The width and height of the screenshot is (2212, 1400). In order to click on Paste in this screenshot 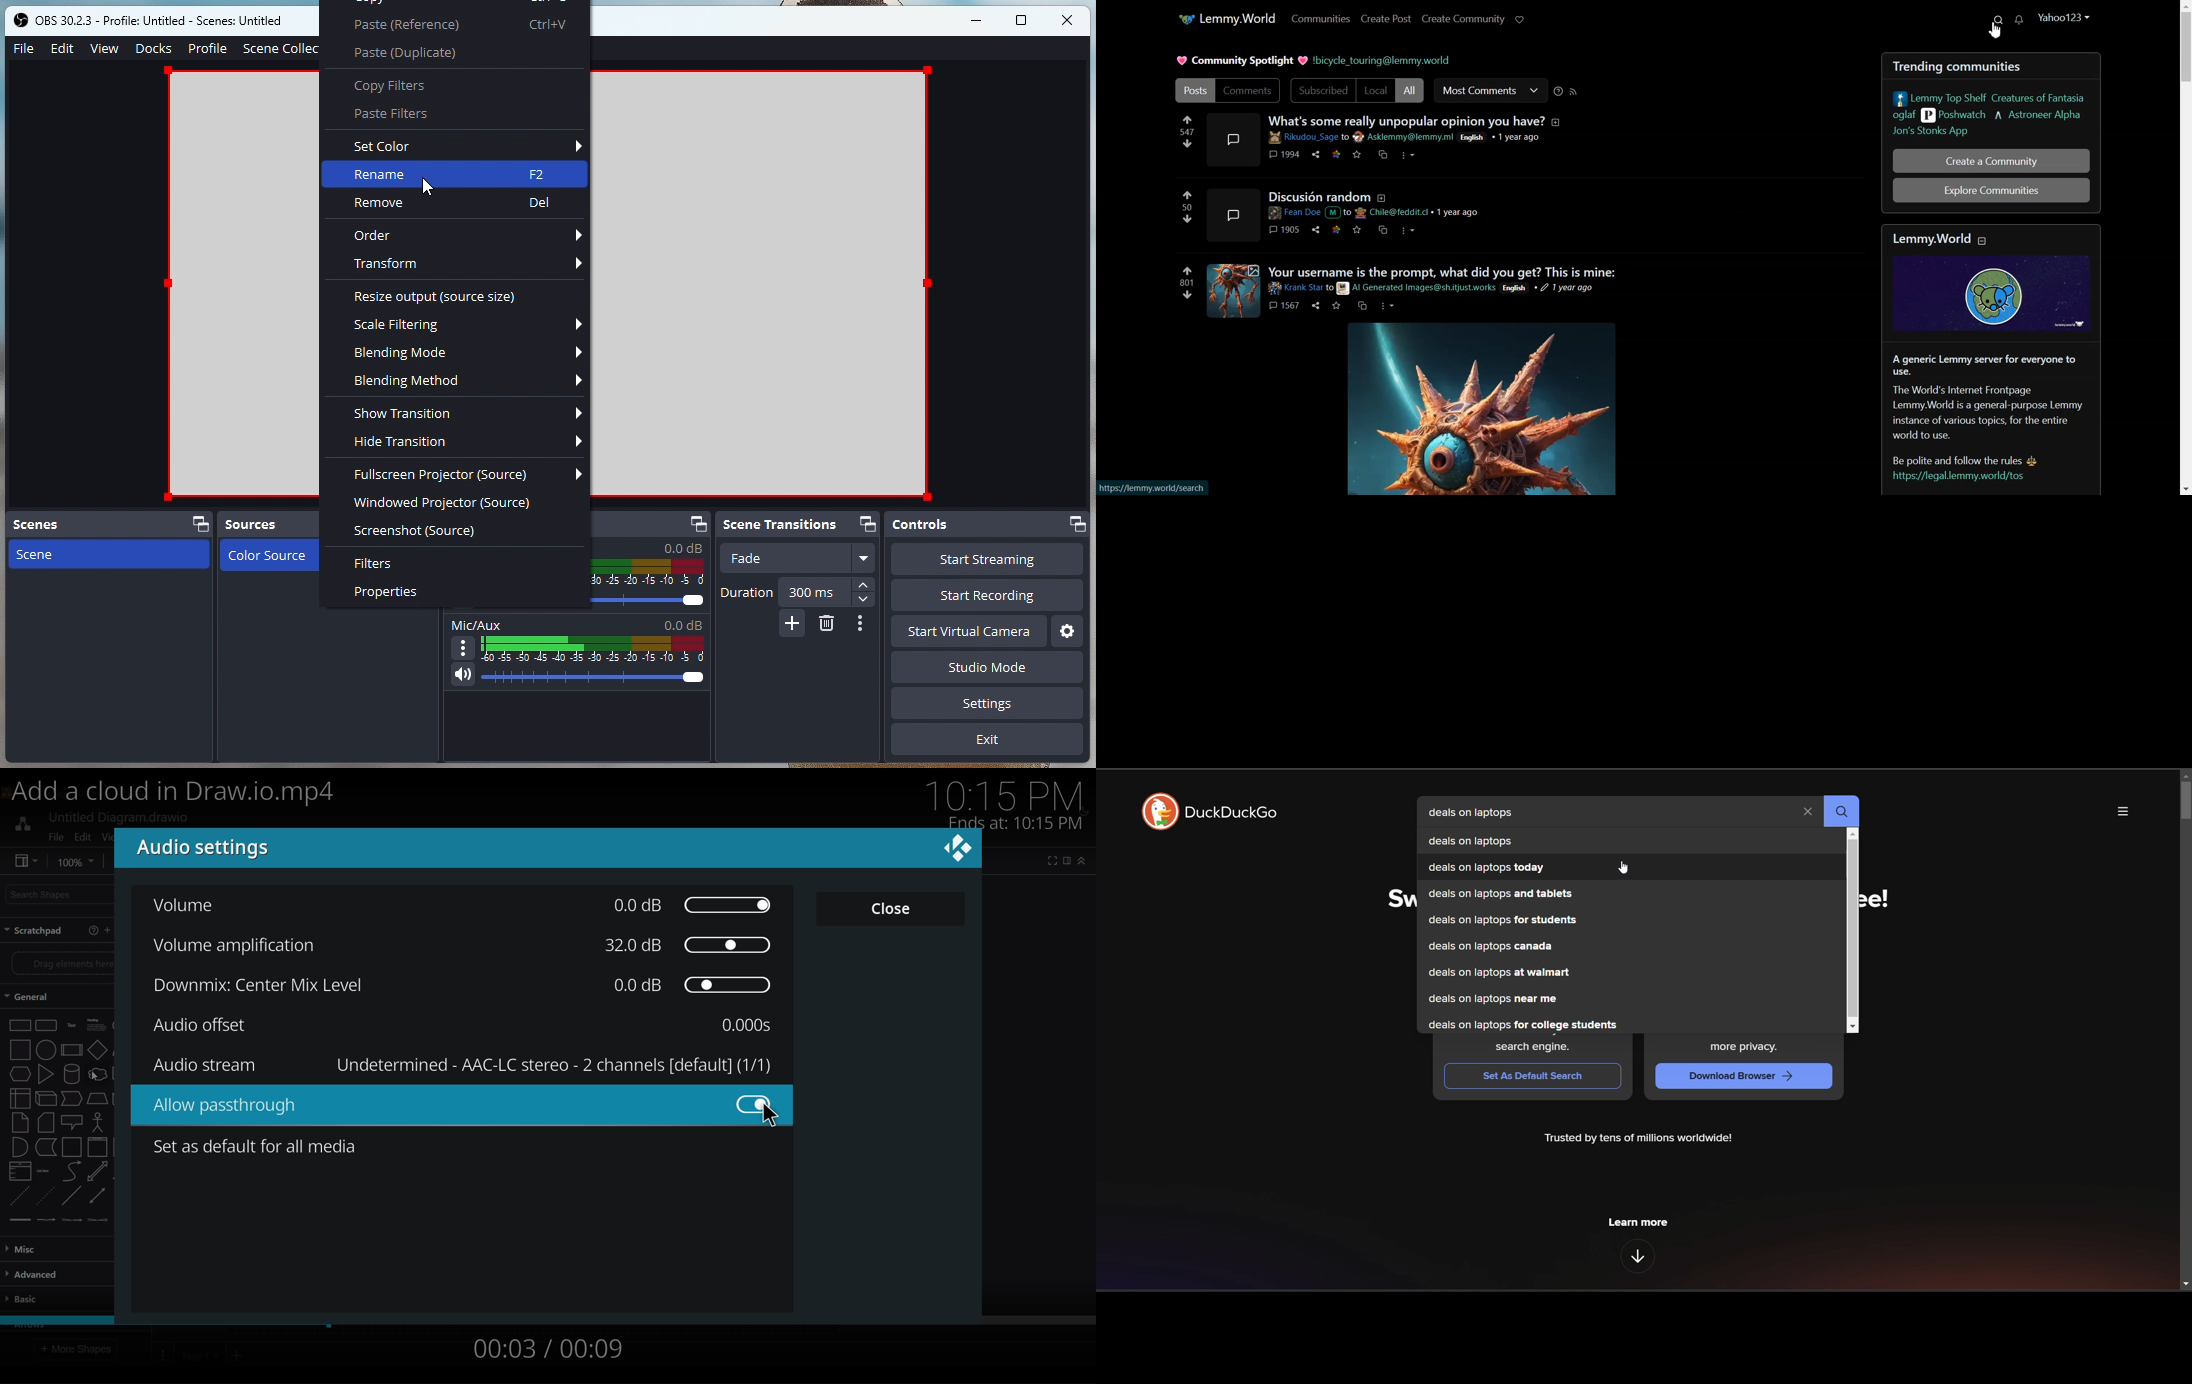, I will do `click(429, 50)`.